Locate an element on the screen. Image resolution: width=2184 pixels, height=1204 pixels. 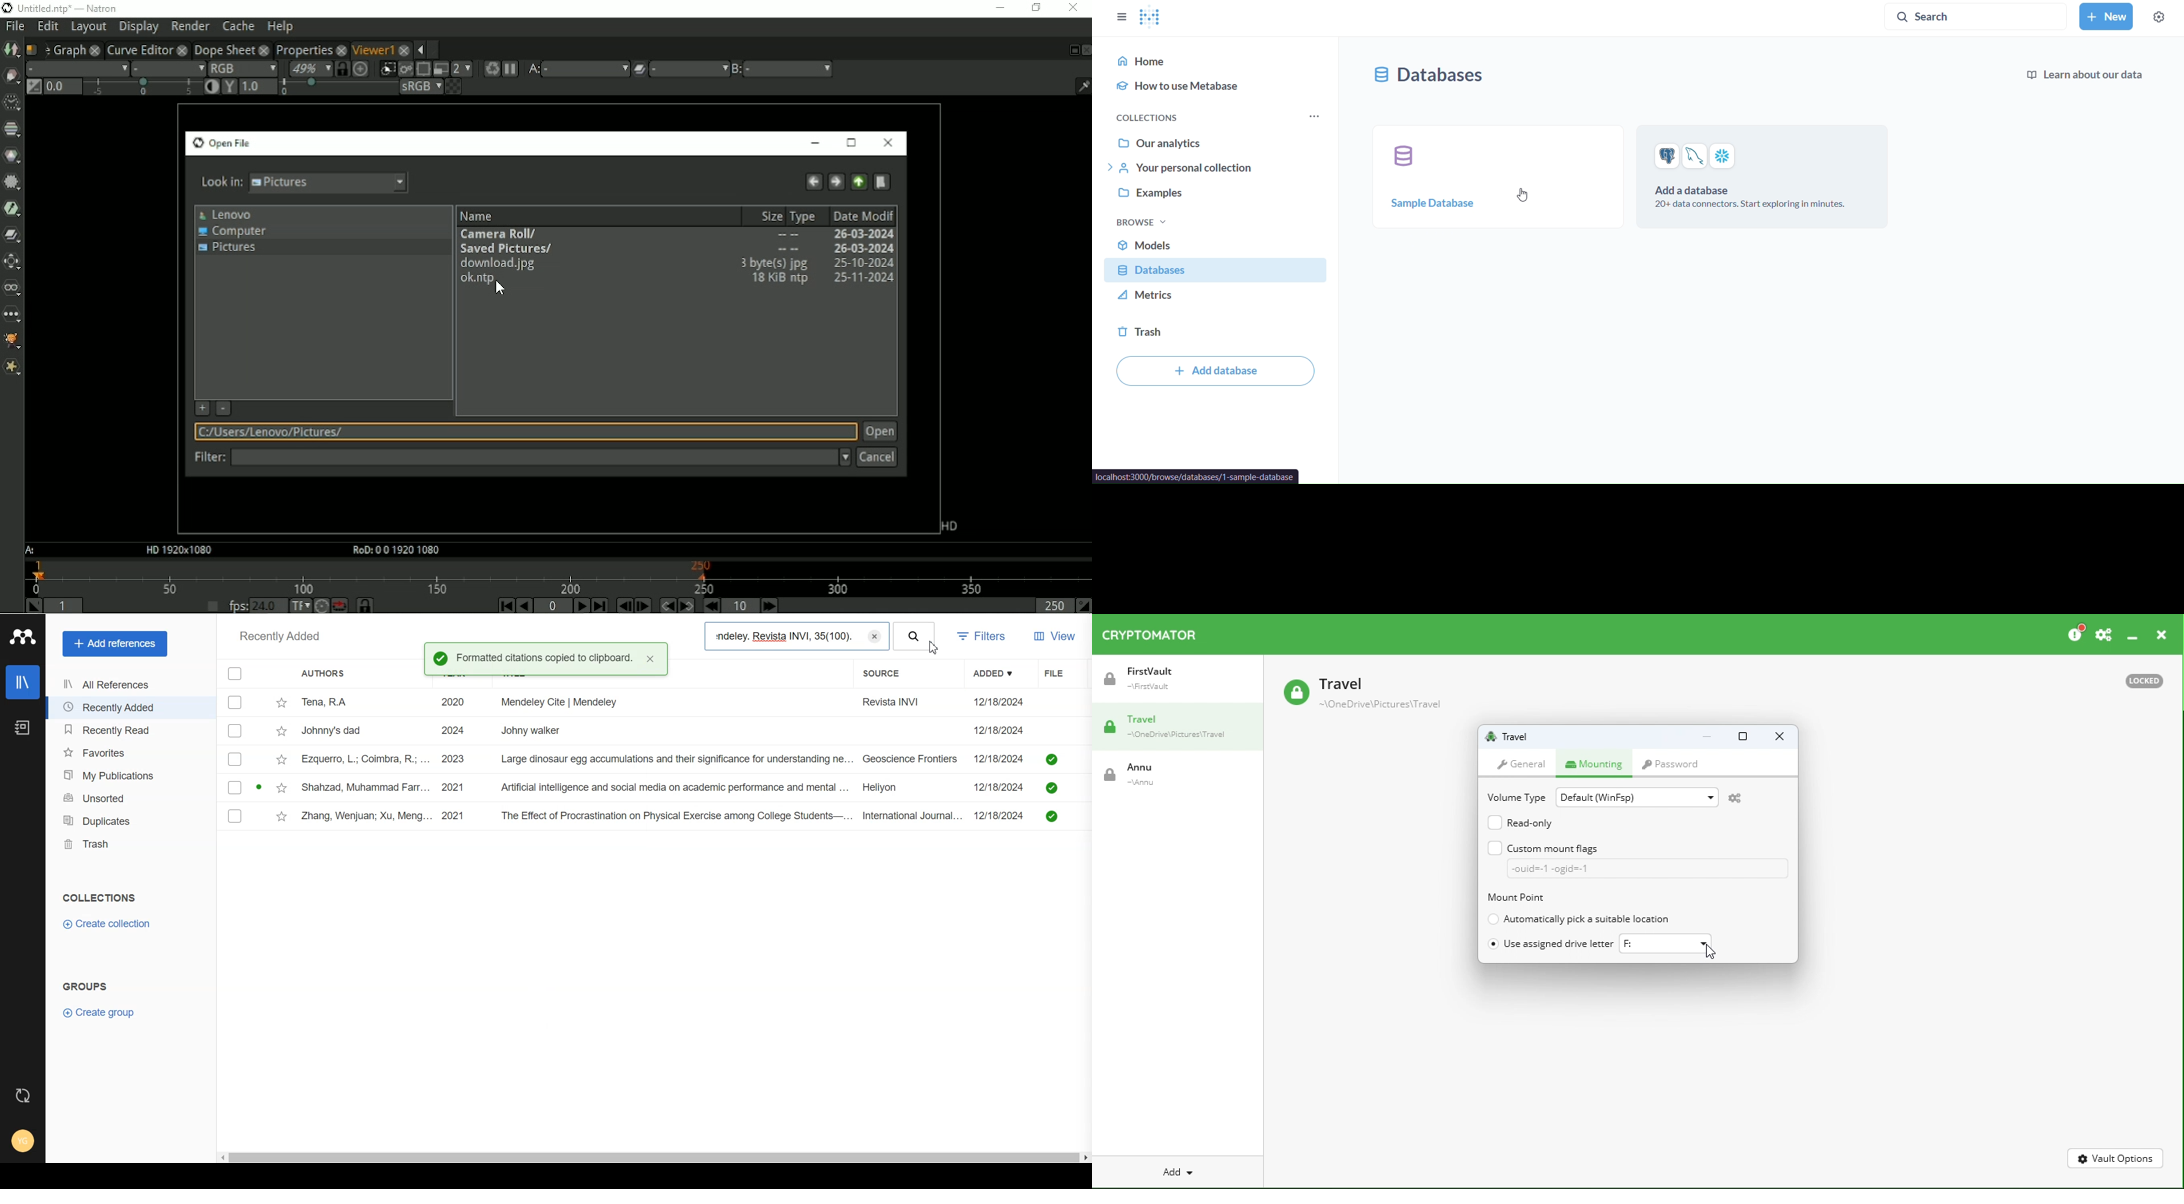
Library is located at coordinates (23, 682).